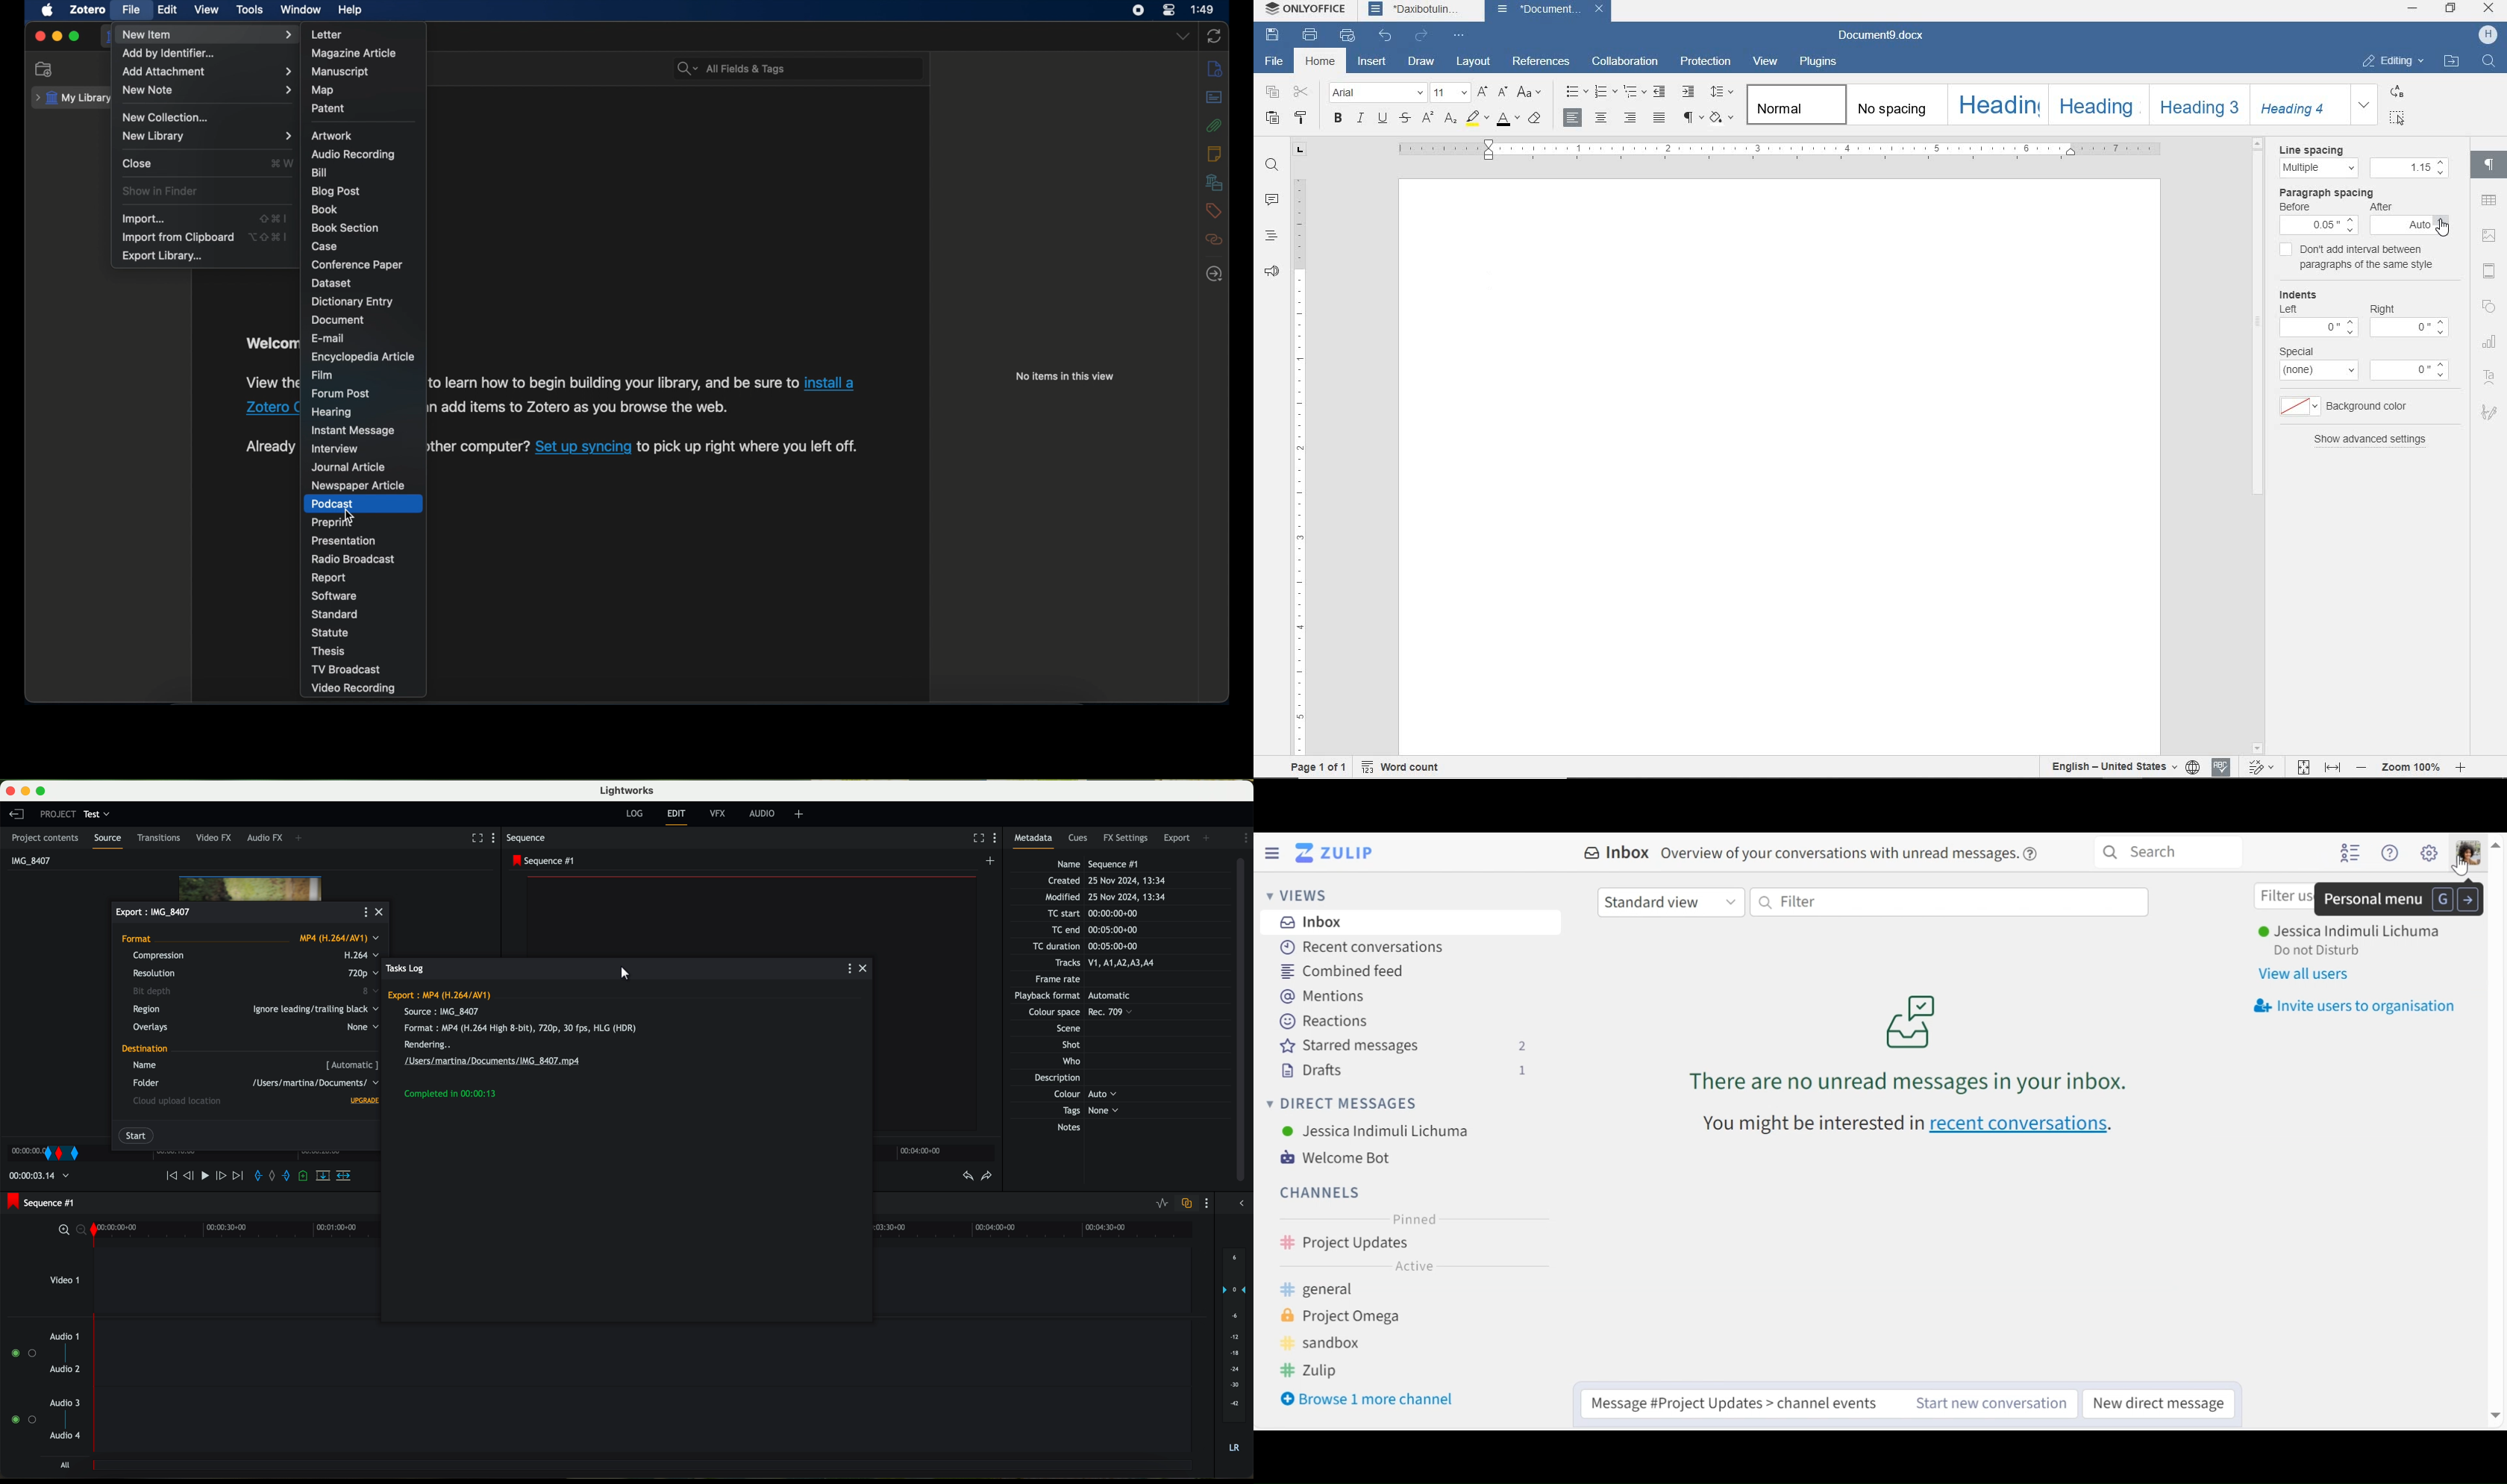 This screenshot has height=1484, width=2520. What do you see at coordinates (720, 1176) in the screenshot?
I see `nudge one frame foward` at bounding box center [720, 1176].